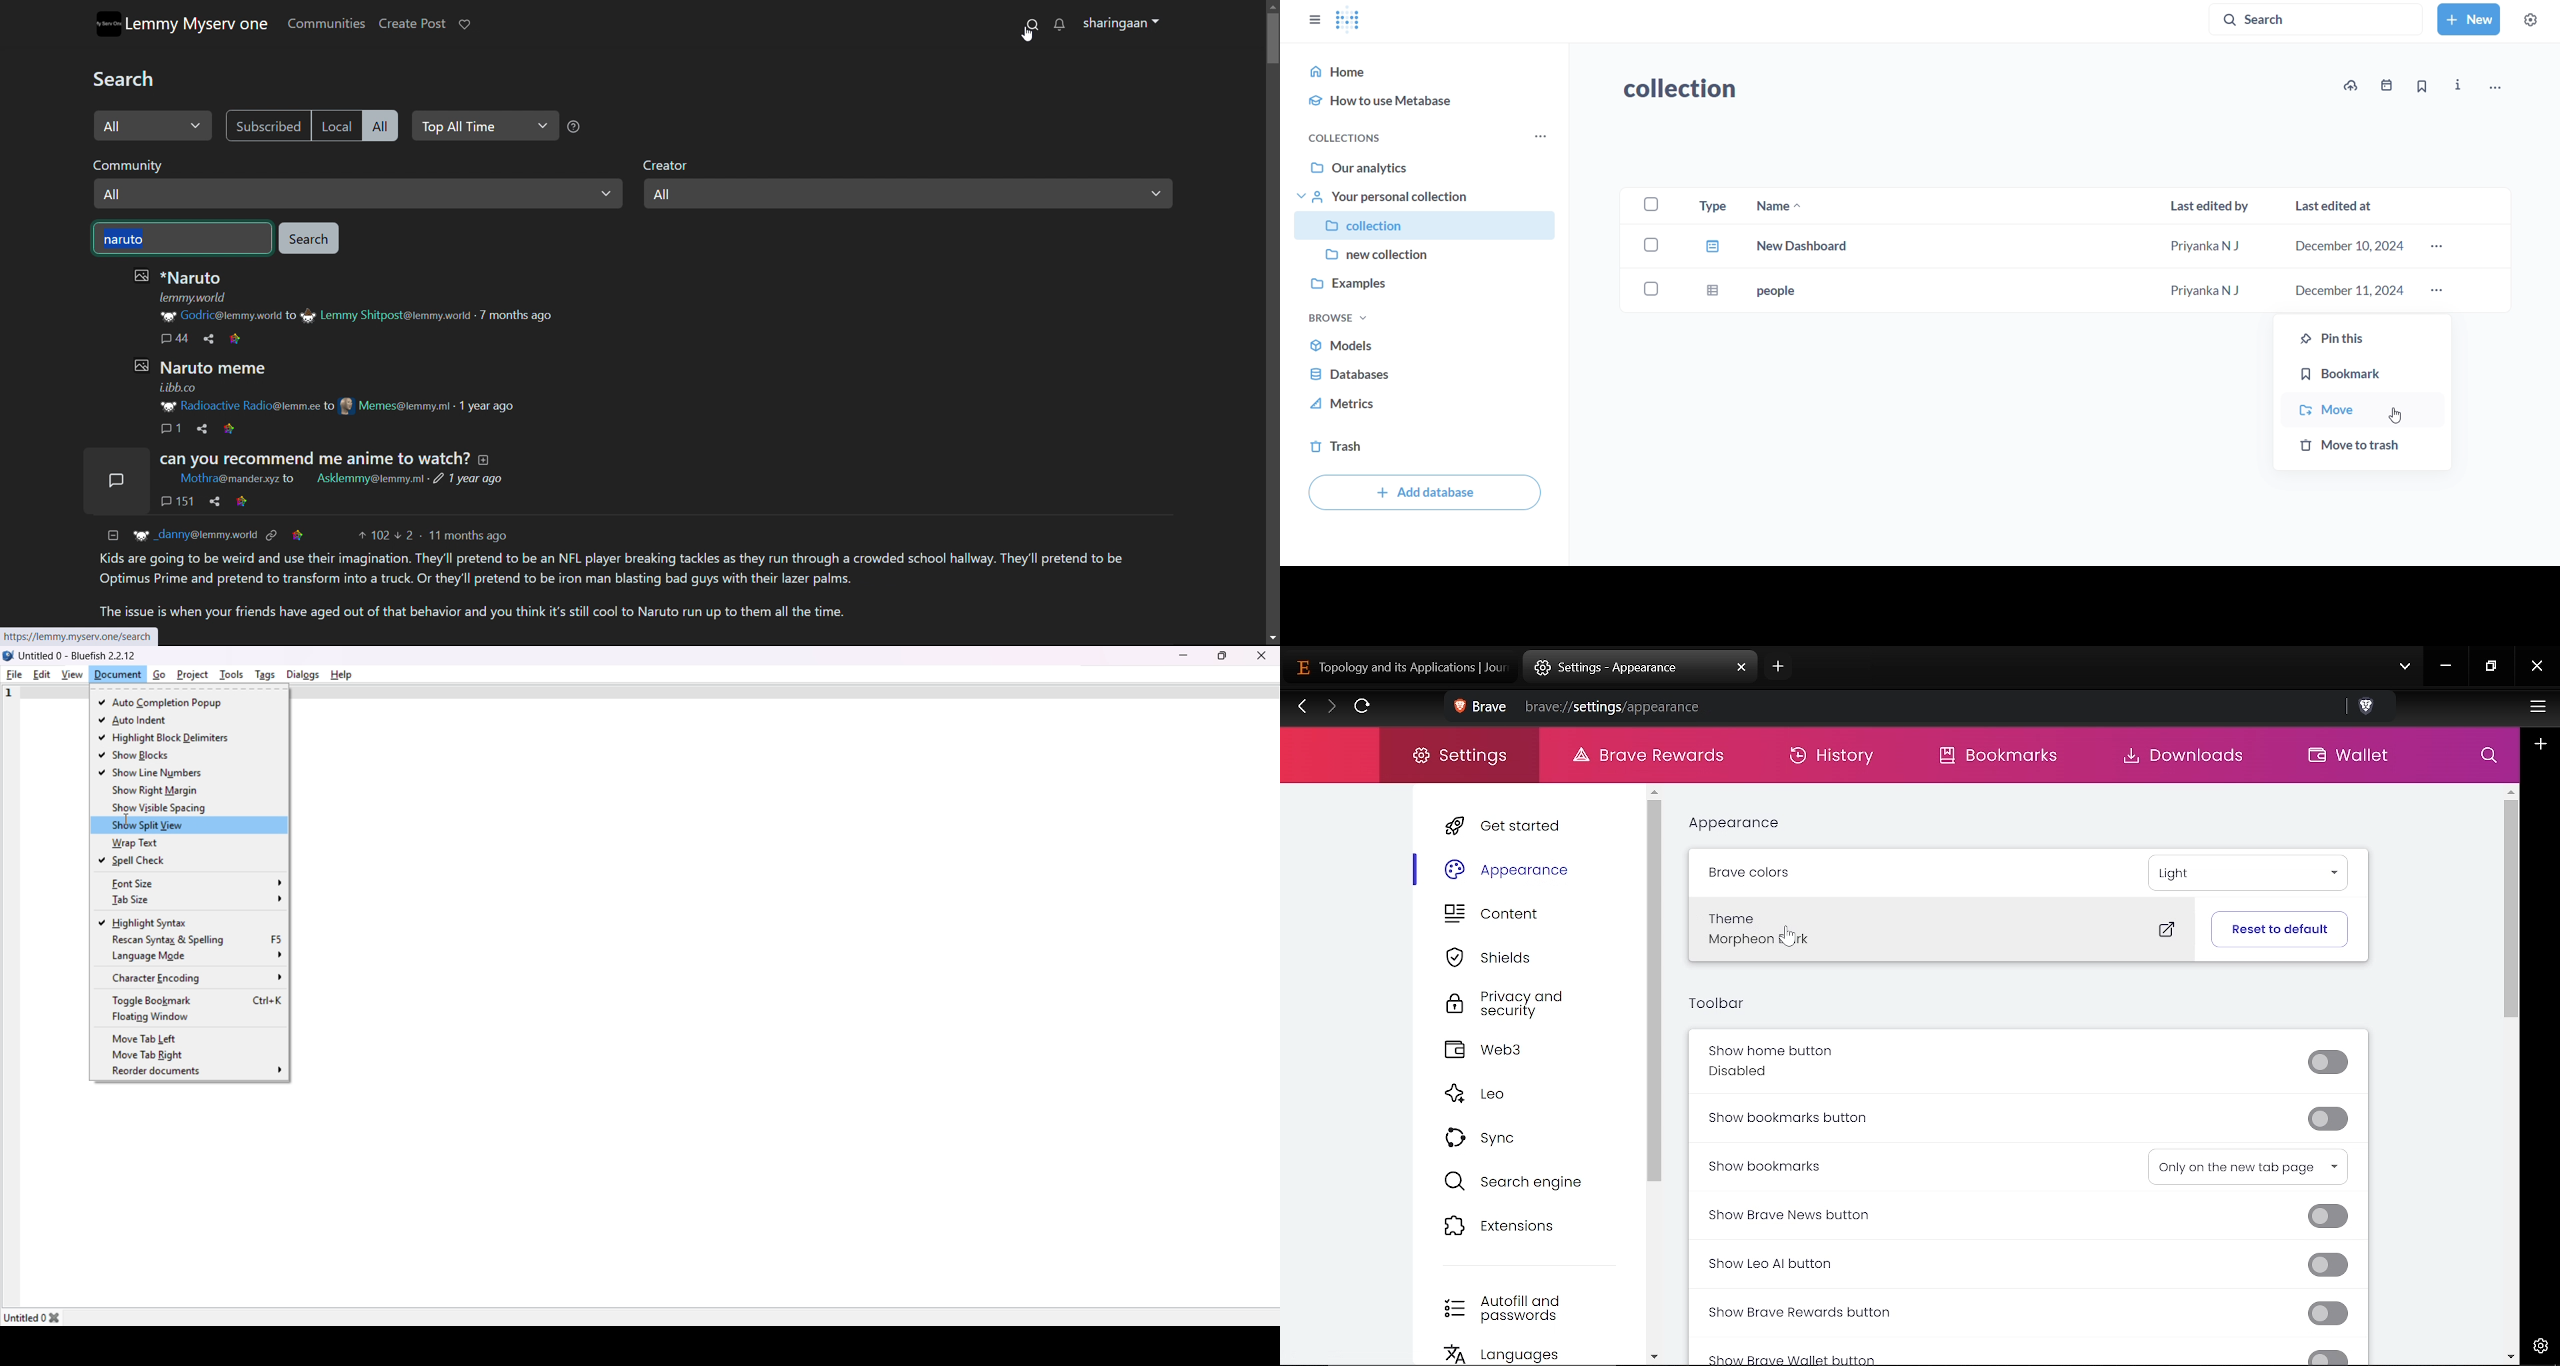 The width and height of the screenshot is (2576, 1372). I want to click on language mode, so click(198, 955).